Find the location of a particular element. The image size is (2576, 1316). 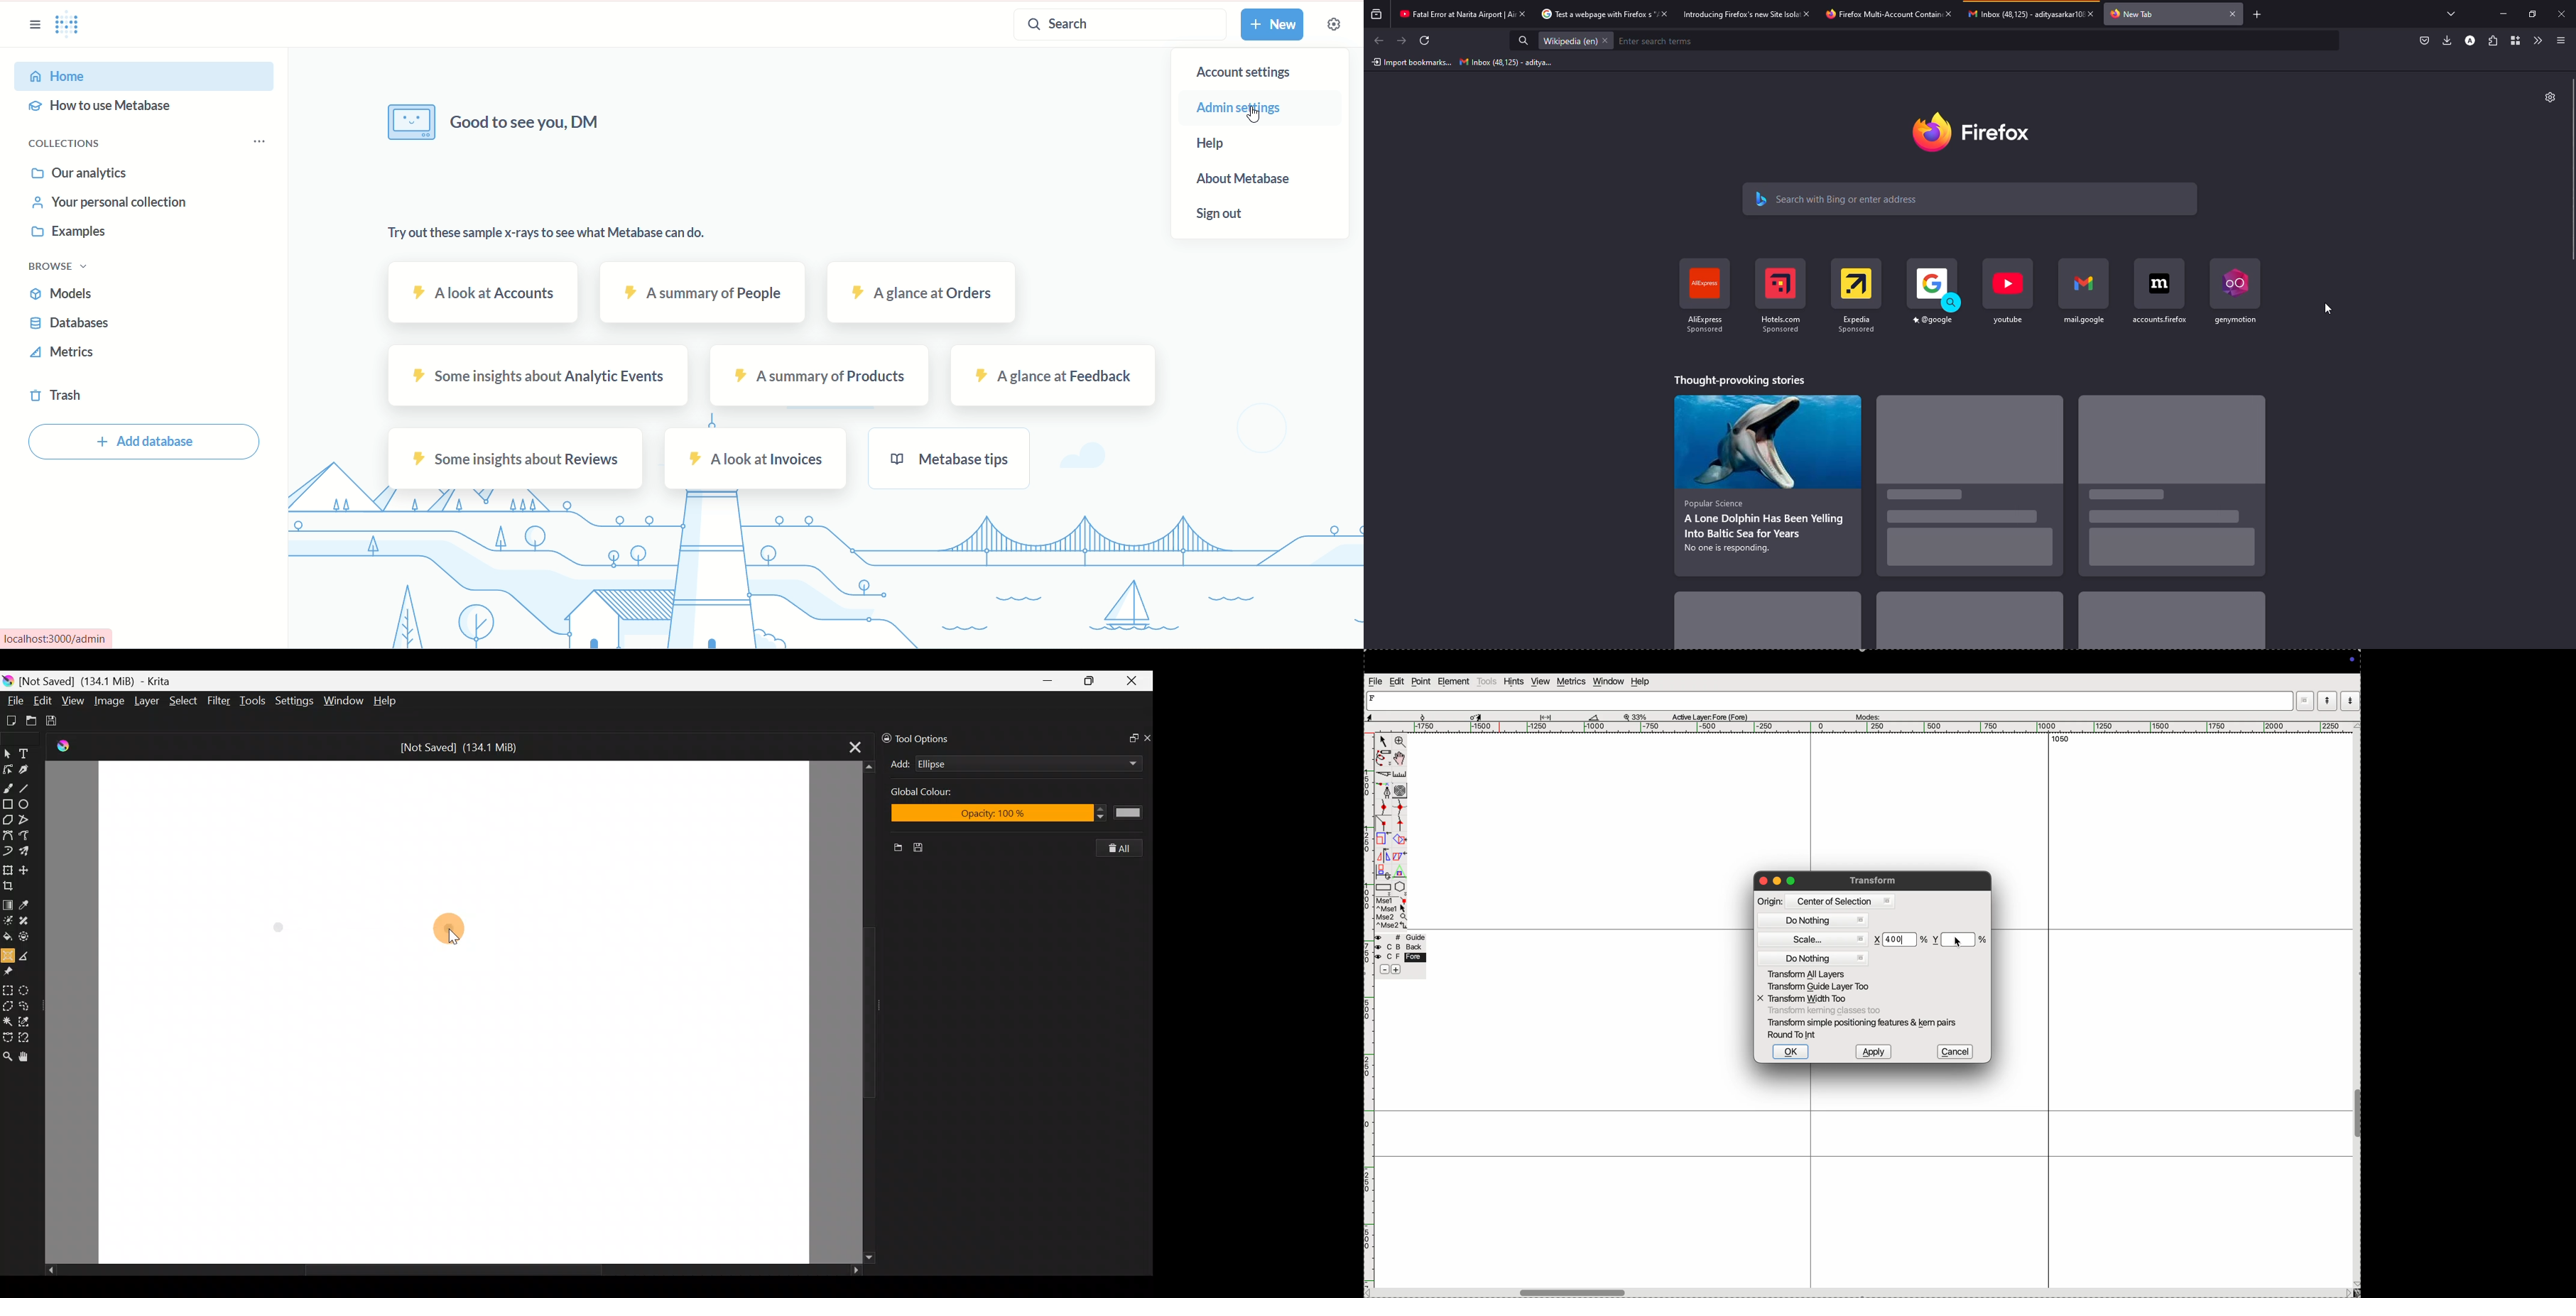

wikipedia (en) is located at coordinates (1573, 41).